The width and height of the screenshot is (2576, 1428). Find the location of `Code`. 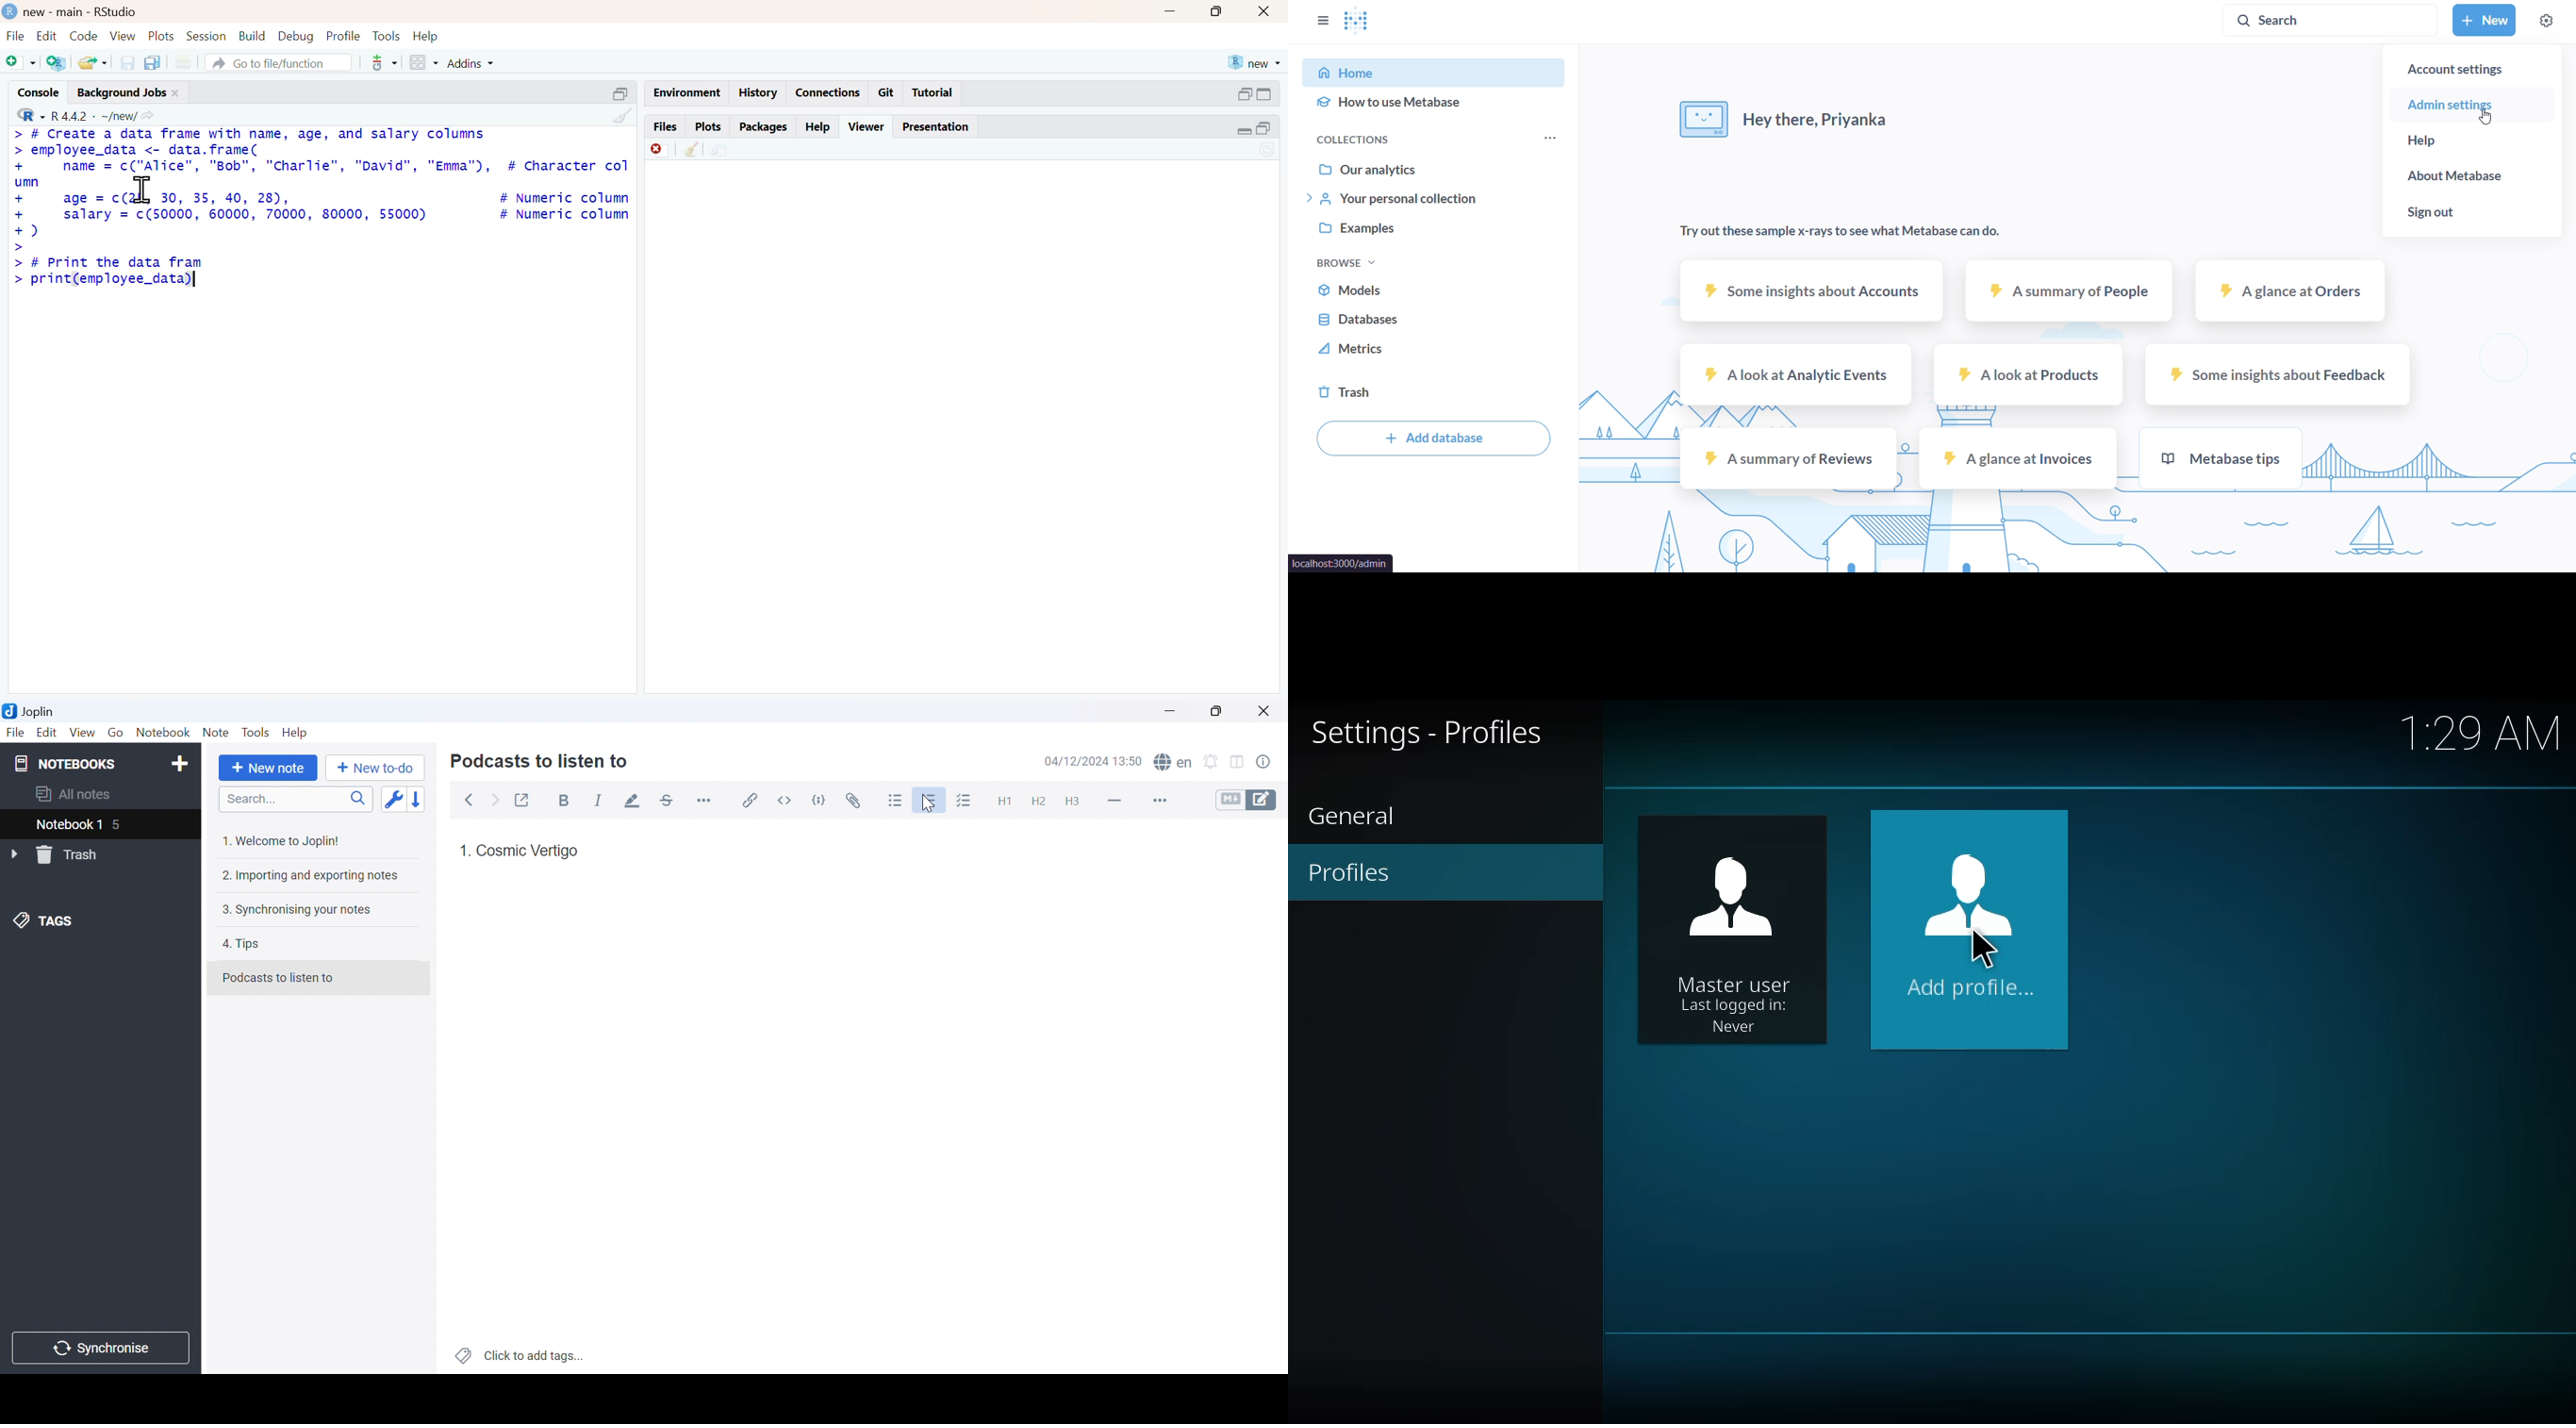

Code is located at coordinates (83, 35).